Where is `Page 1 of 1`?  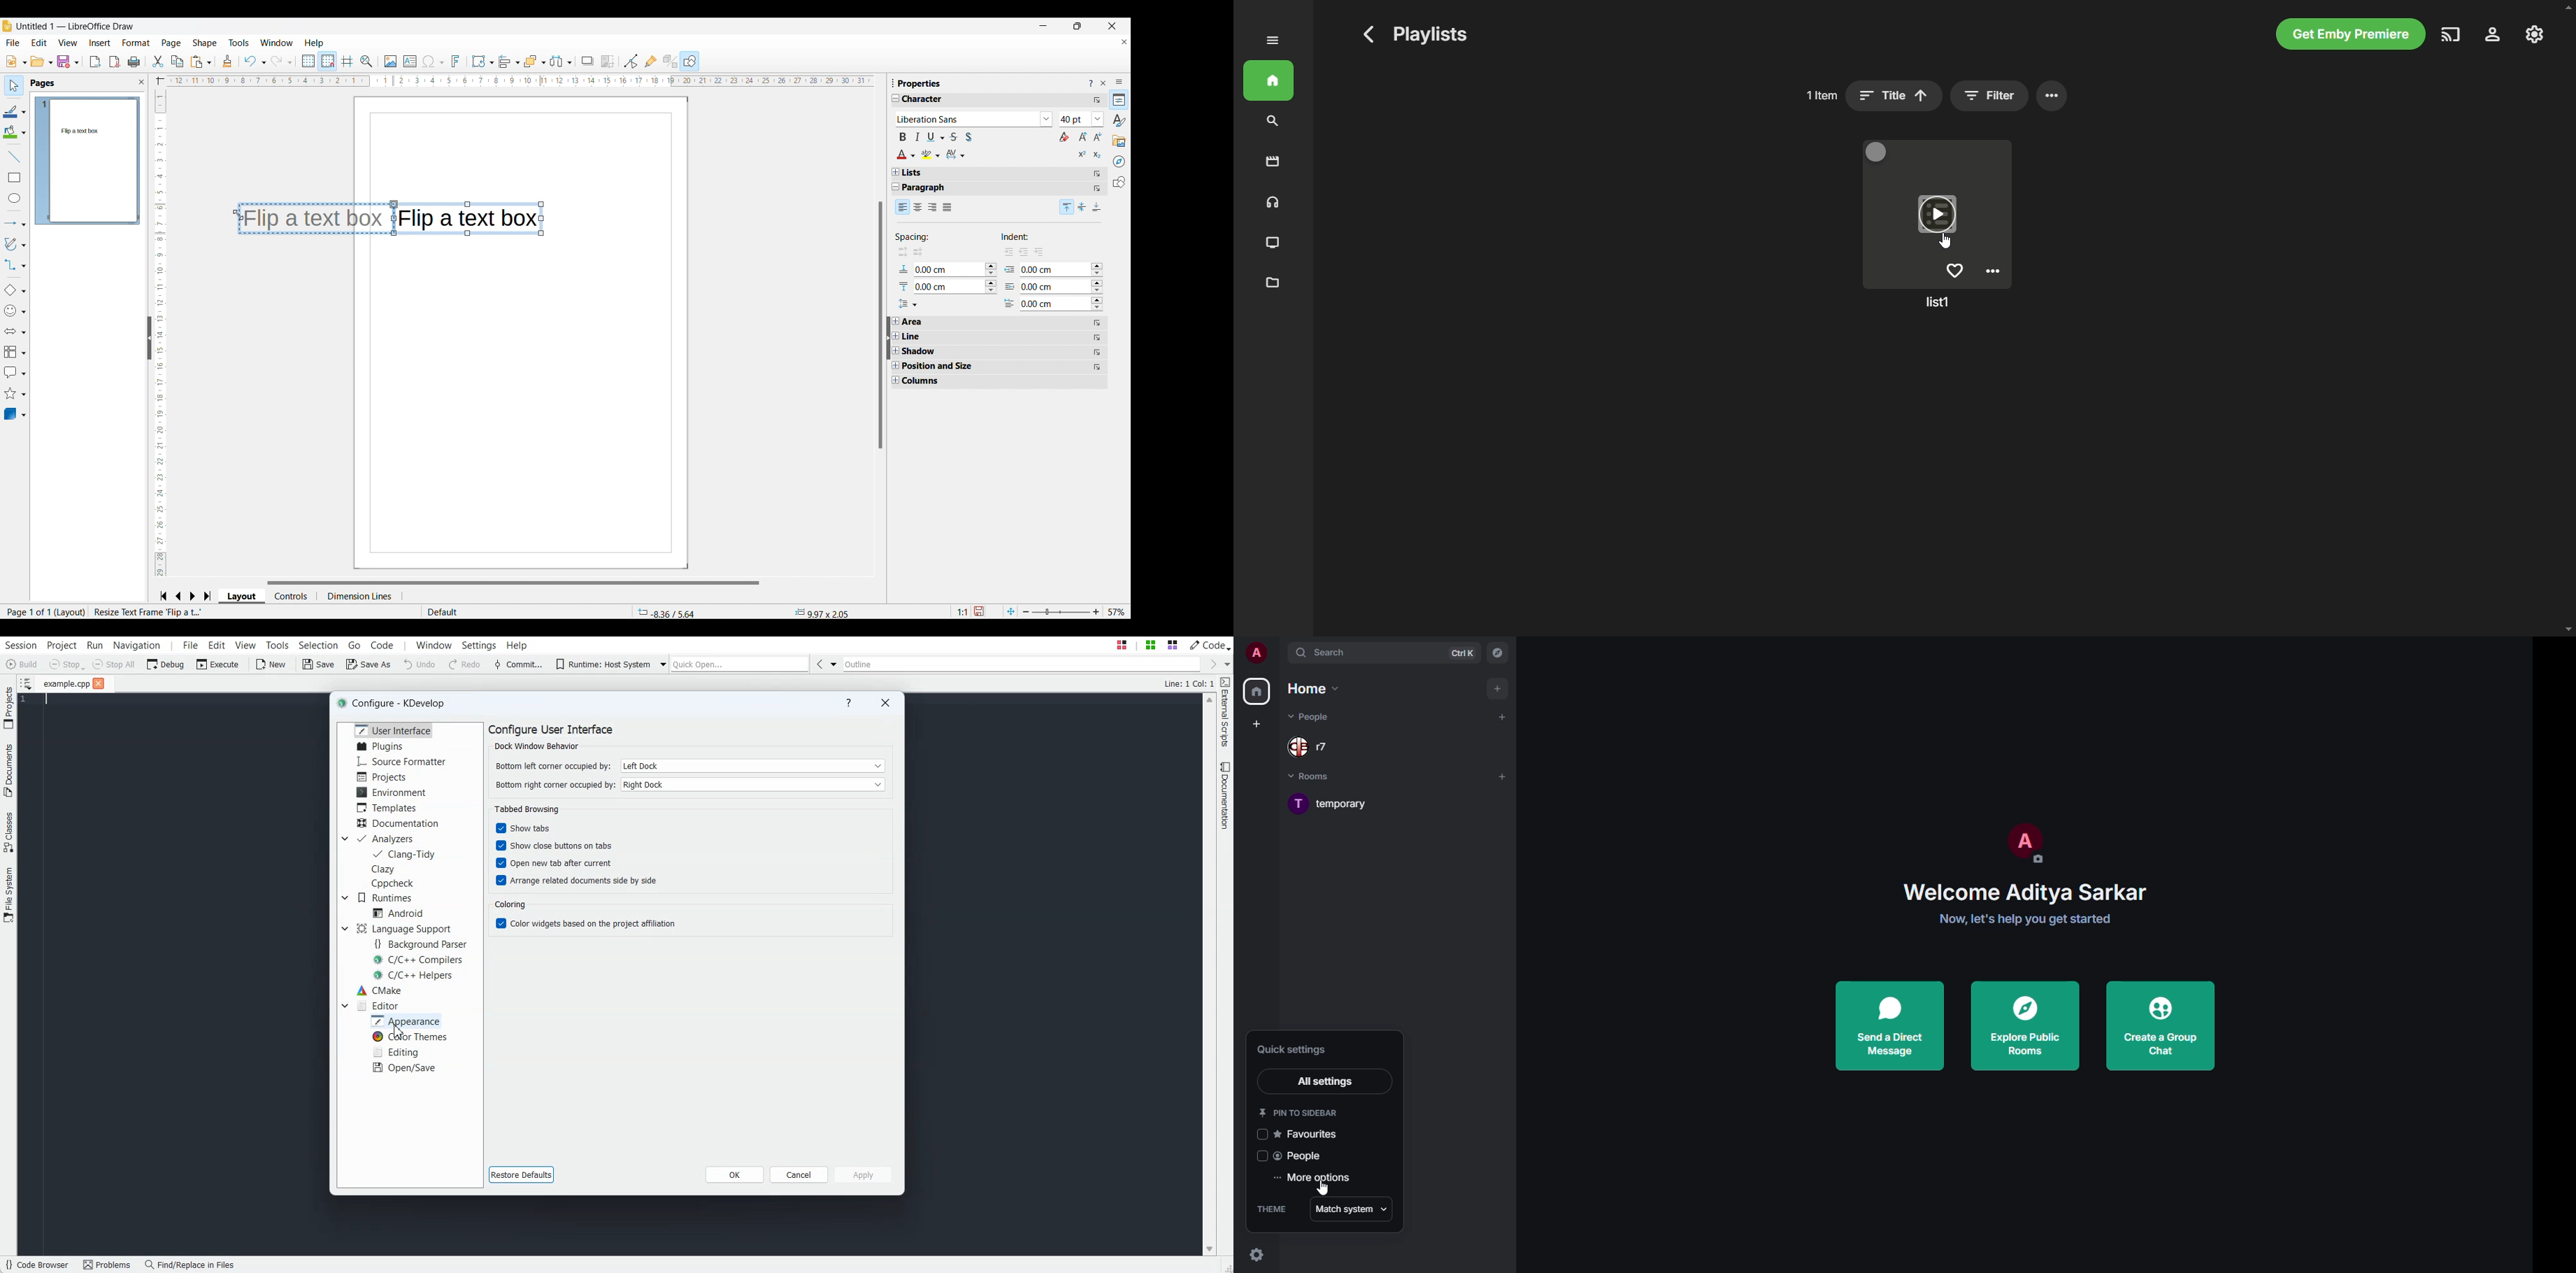
Page 1 of 1 is located at coordinates (26, 612).